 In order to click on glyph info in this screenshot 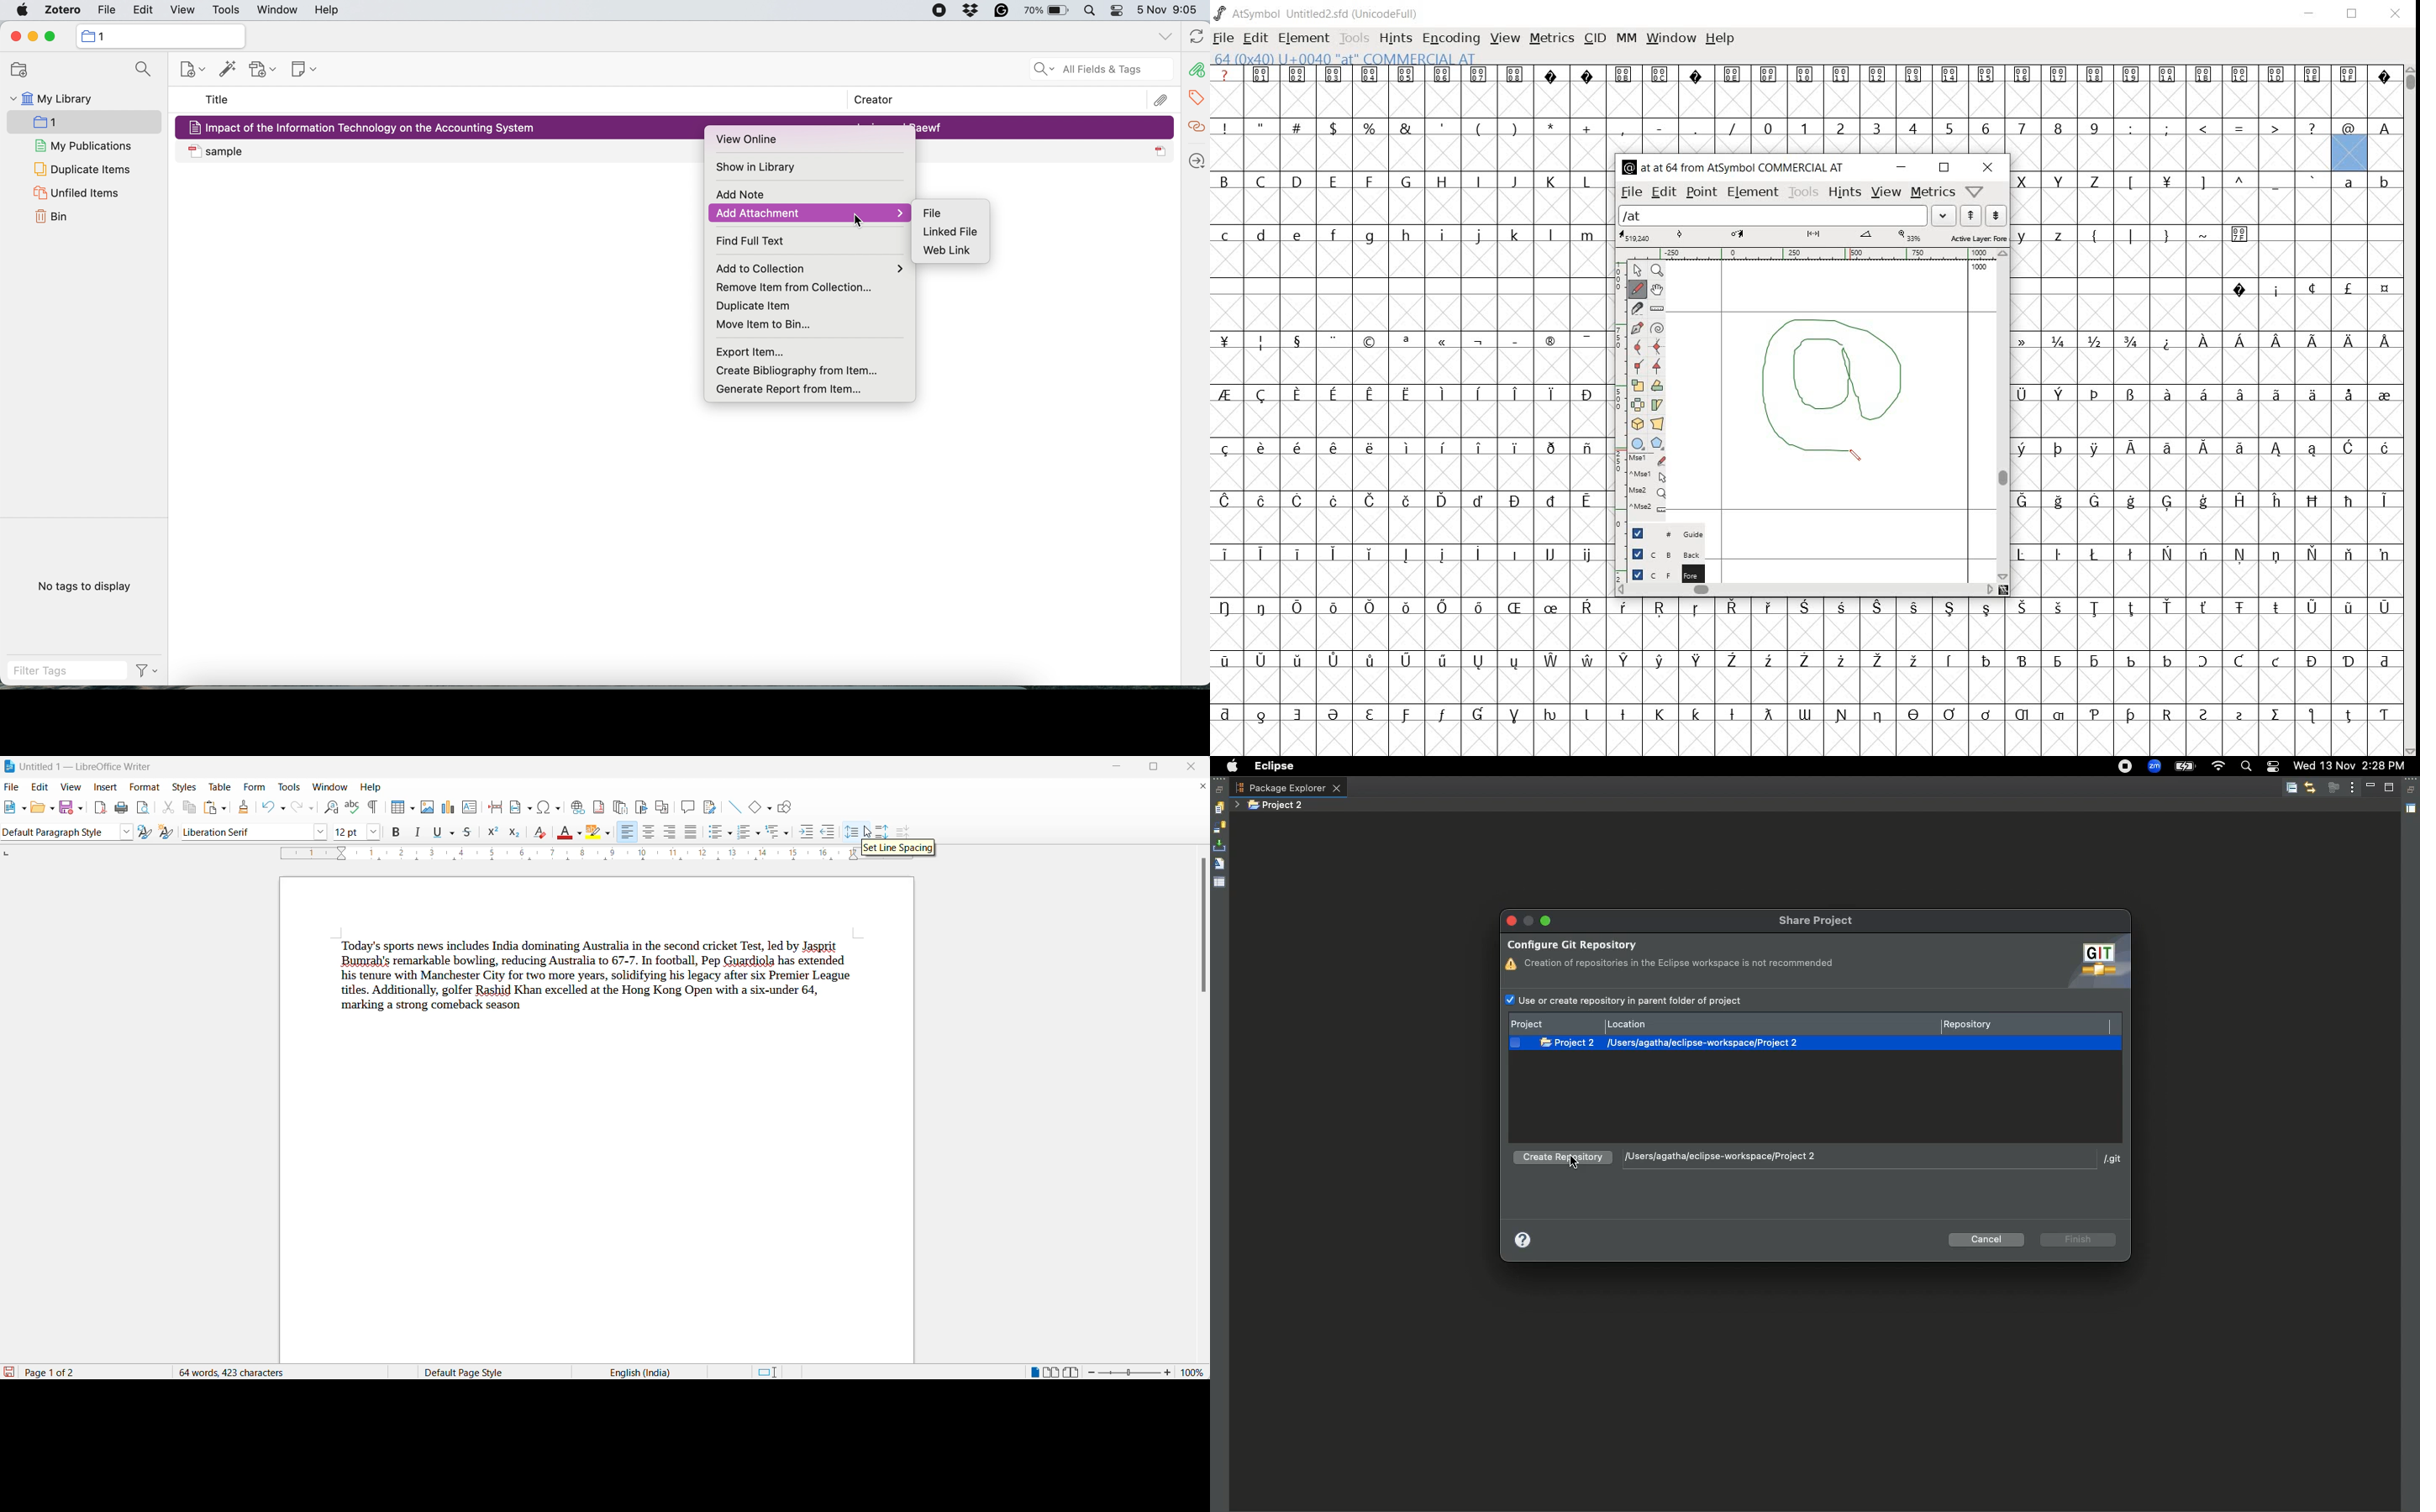, I will do `click(1736, 166)`.